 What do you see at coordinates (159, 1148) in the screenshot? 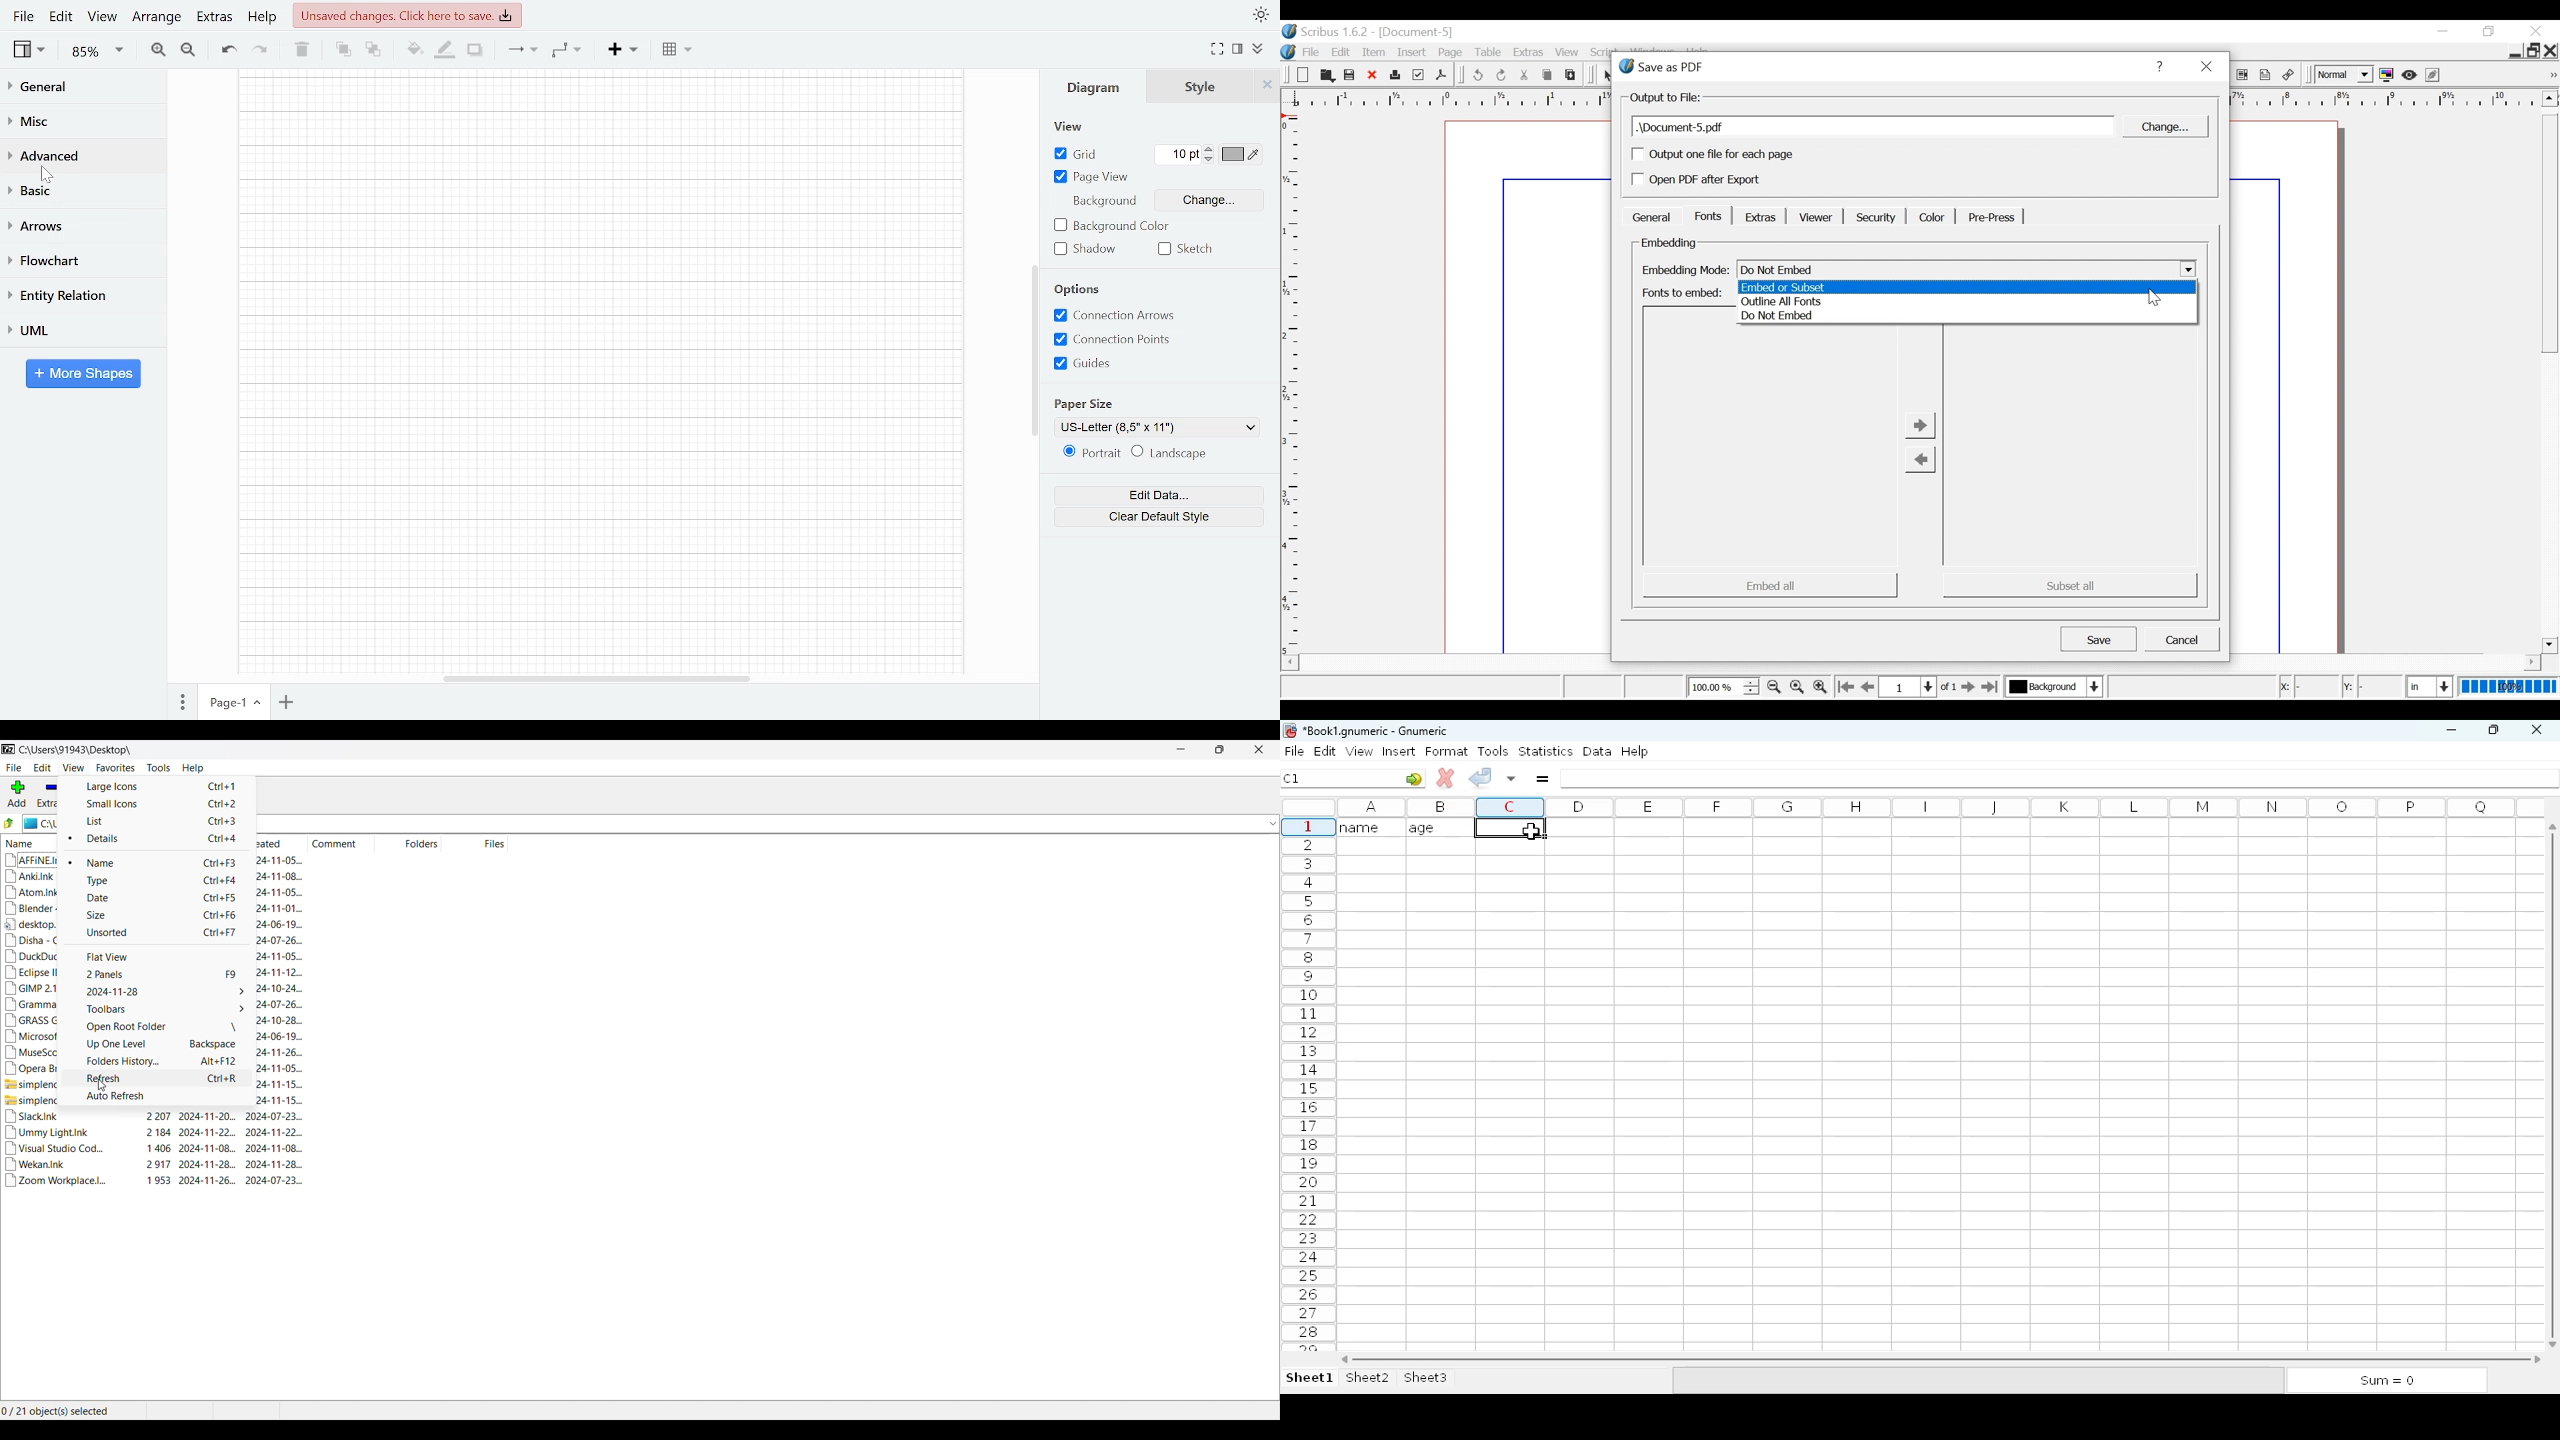
I see `Visual Studio Cod... 1406 2024-11-08.. 2024-11-08...` at bounding box center [159, 1148].